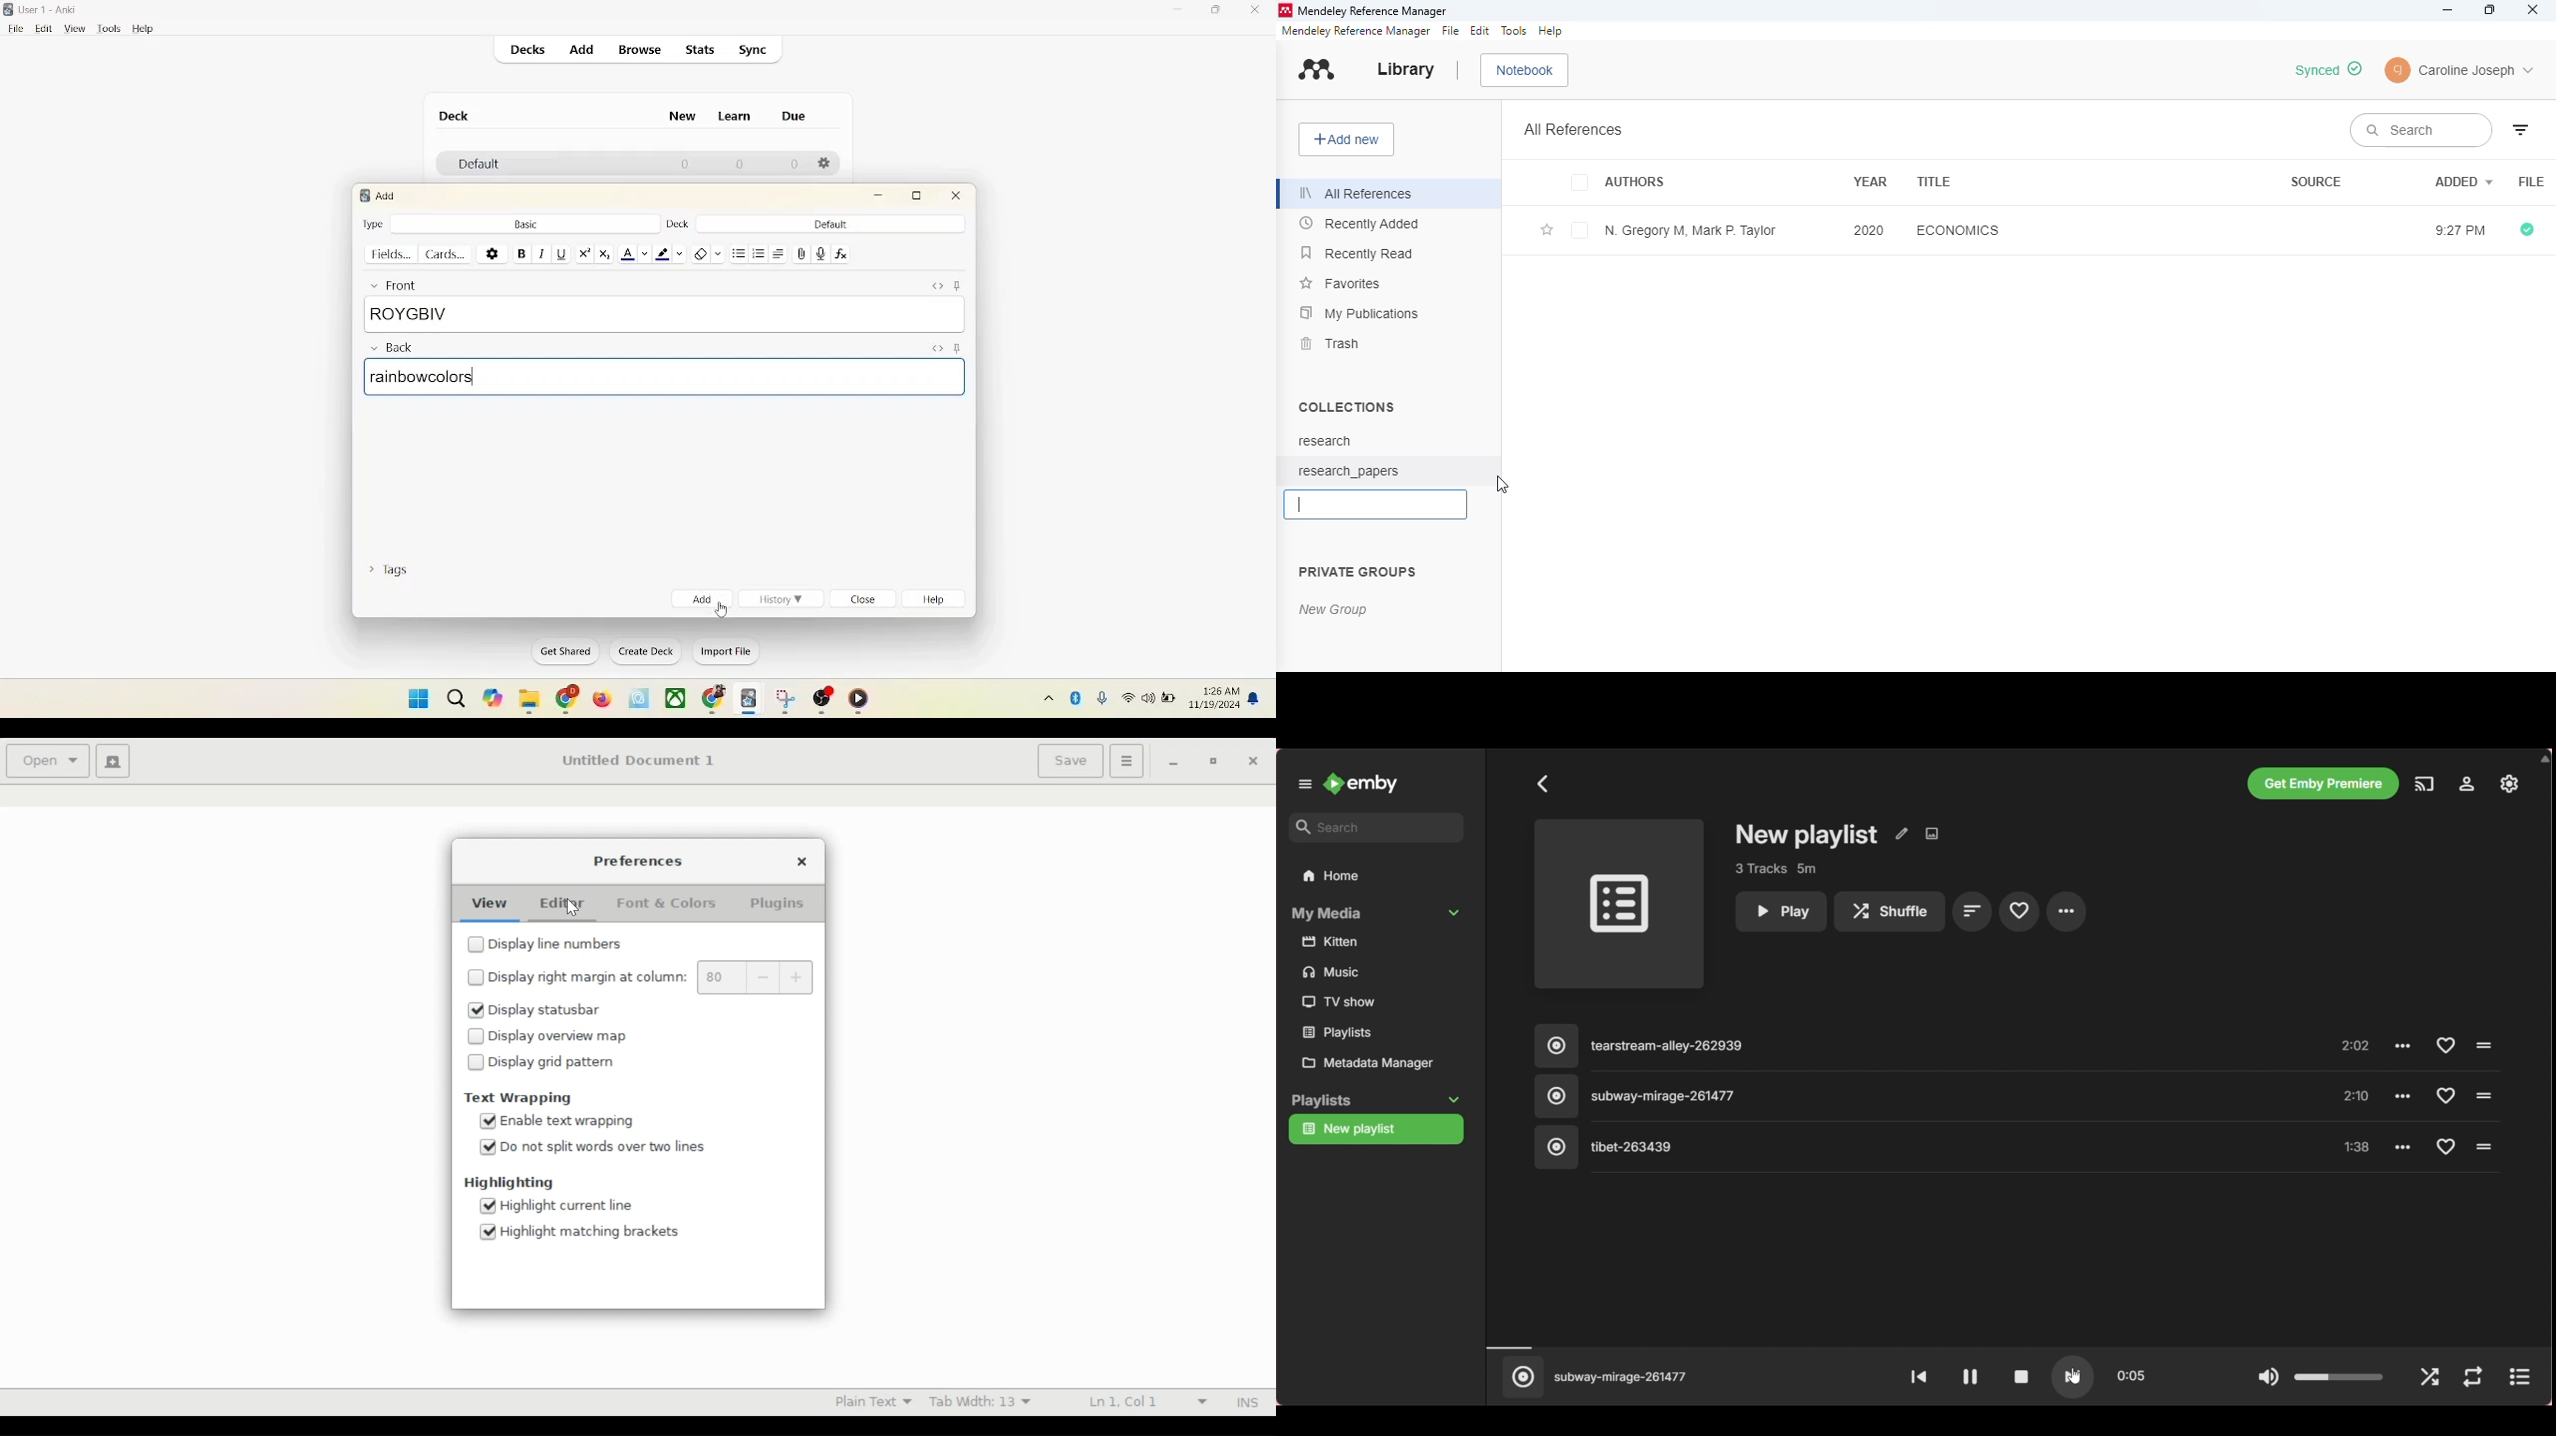 This screenshot has width=2576, height=1456. Describe the element at coordinates (493, 252) in the screenshot. I see `settings` at that location.